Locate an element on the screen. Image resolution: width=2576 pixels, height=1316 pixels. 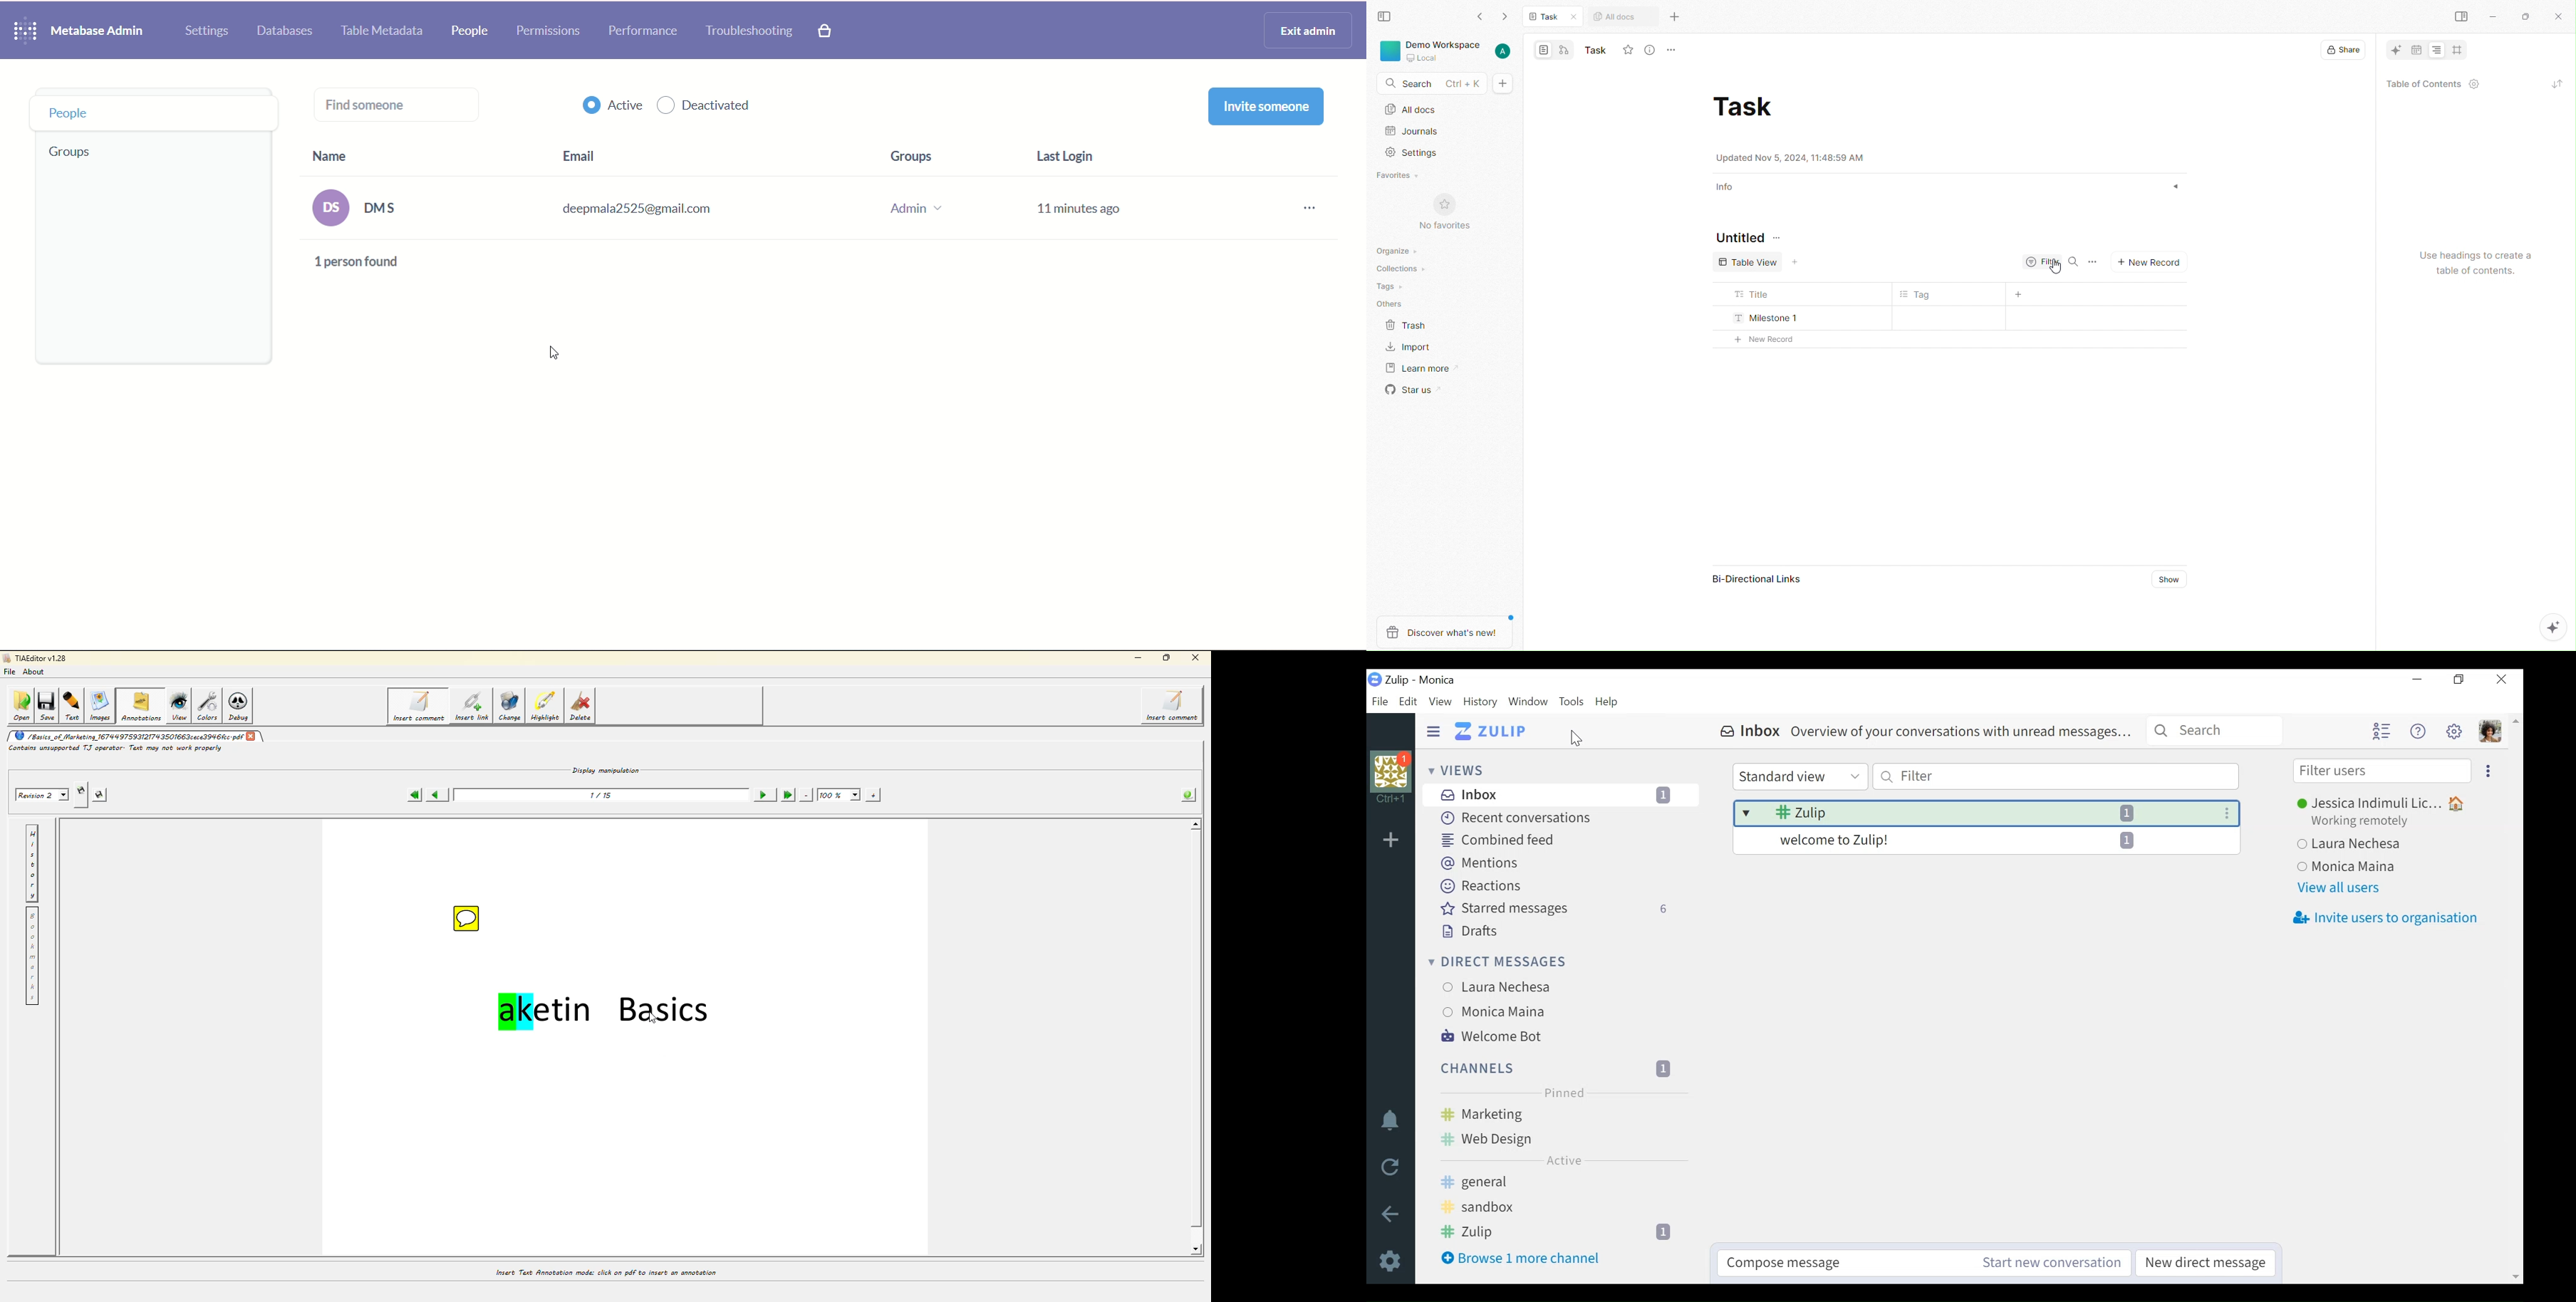
Untitled is located at coordinates (1737, 237).